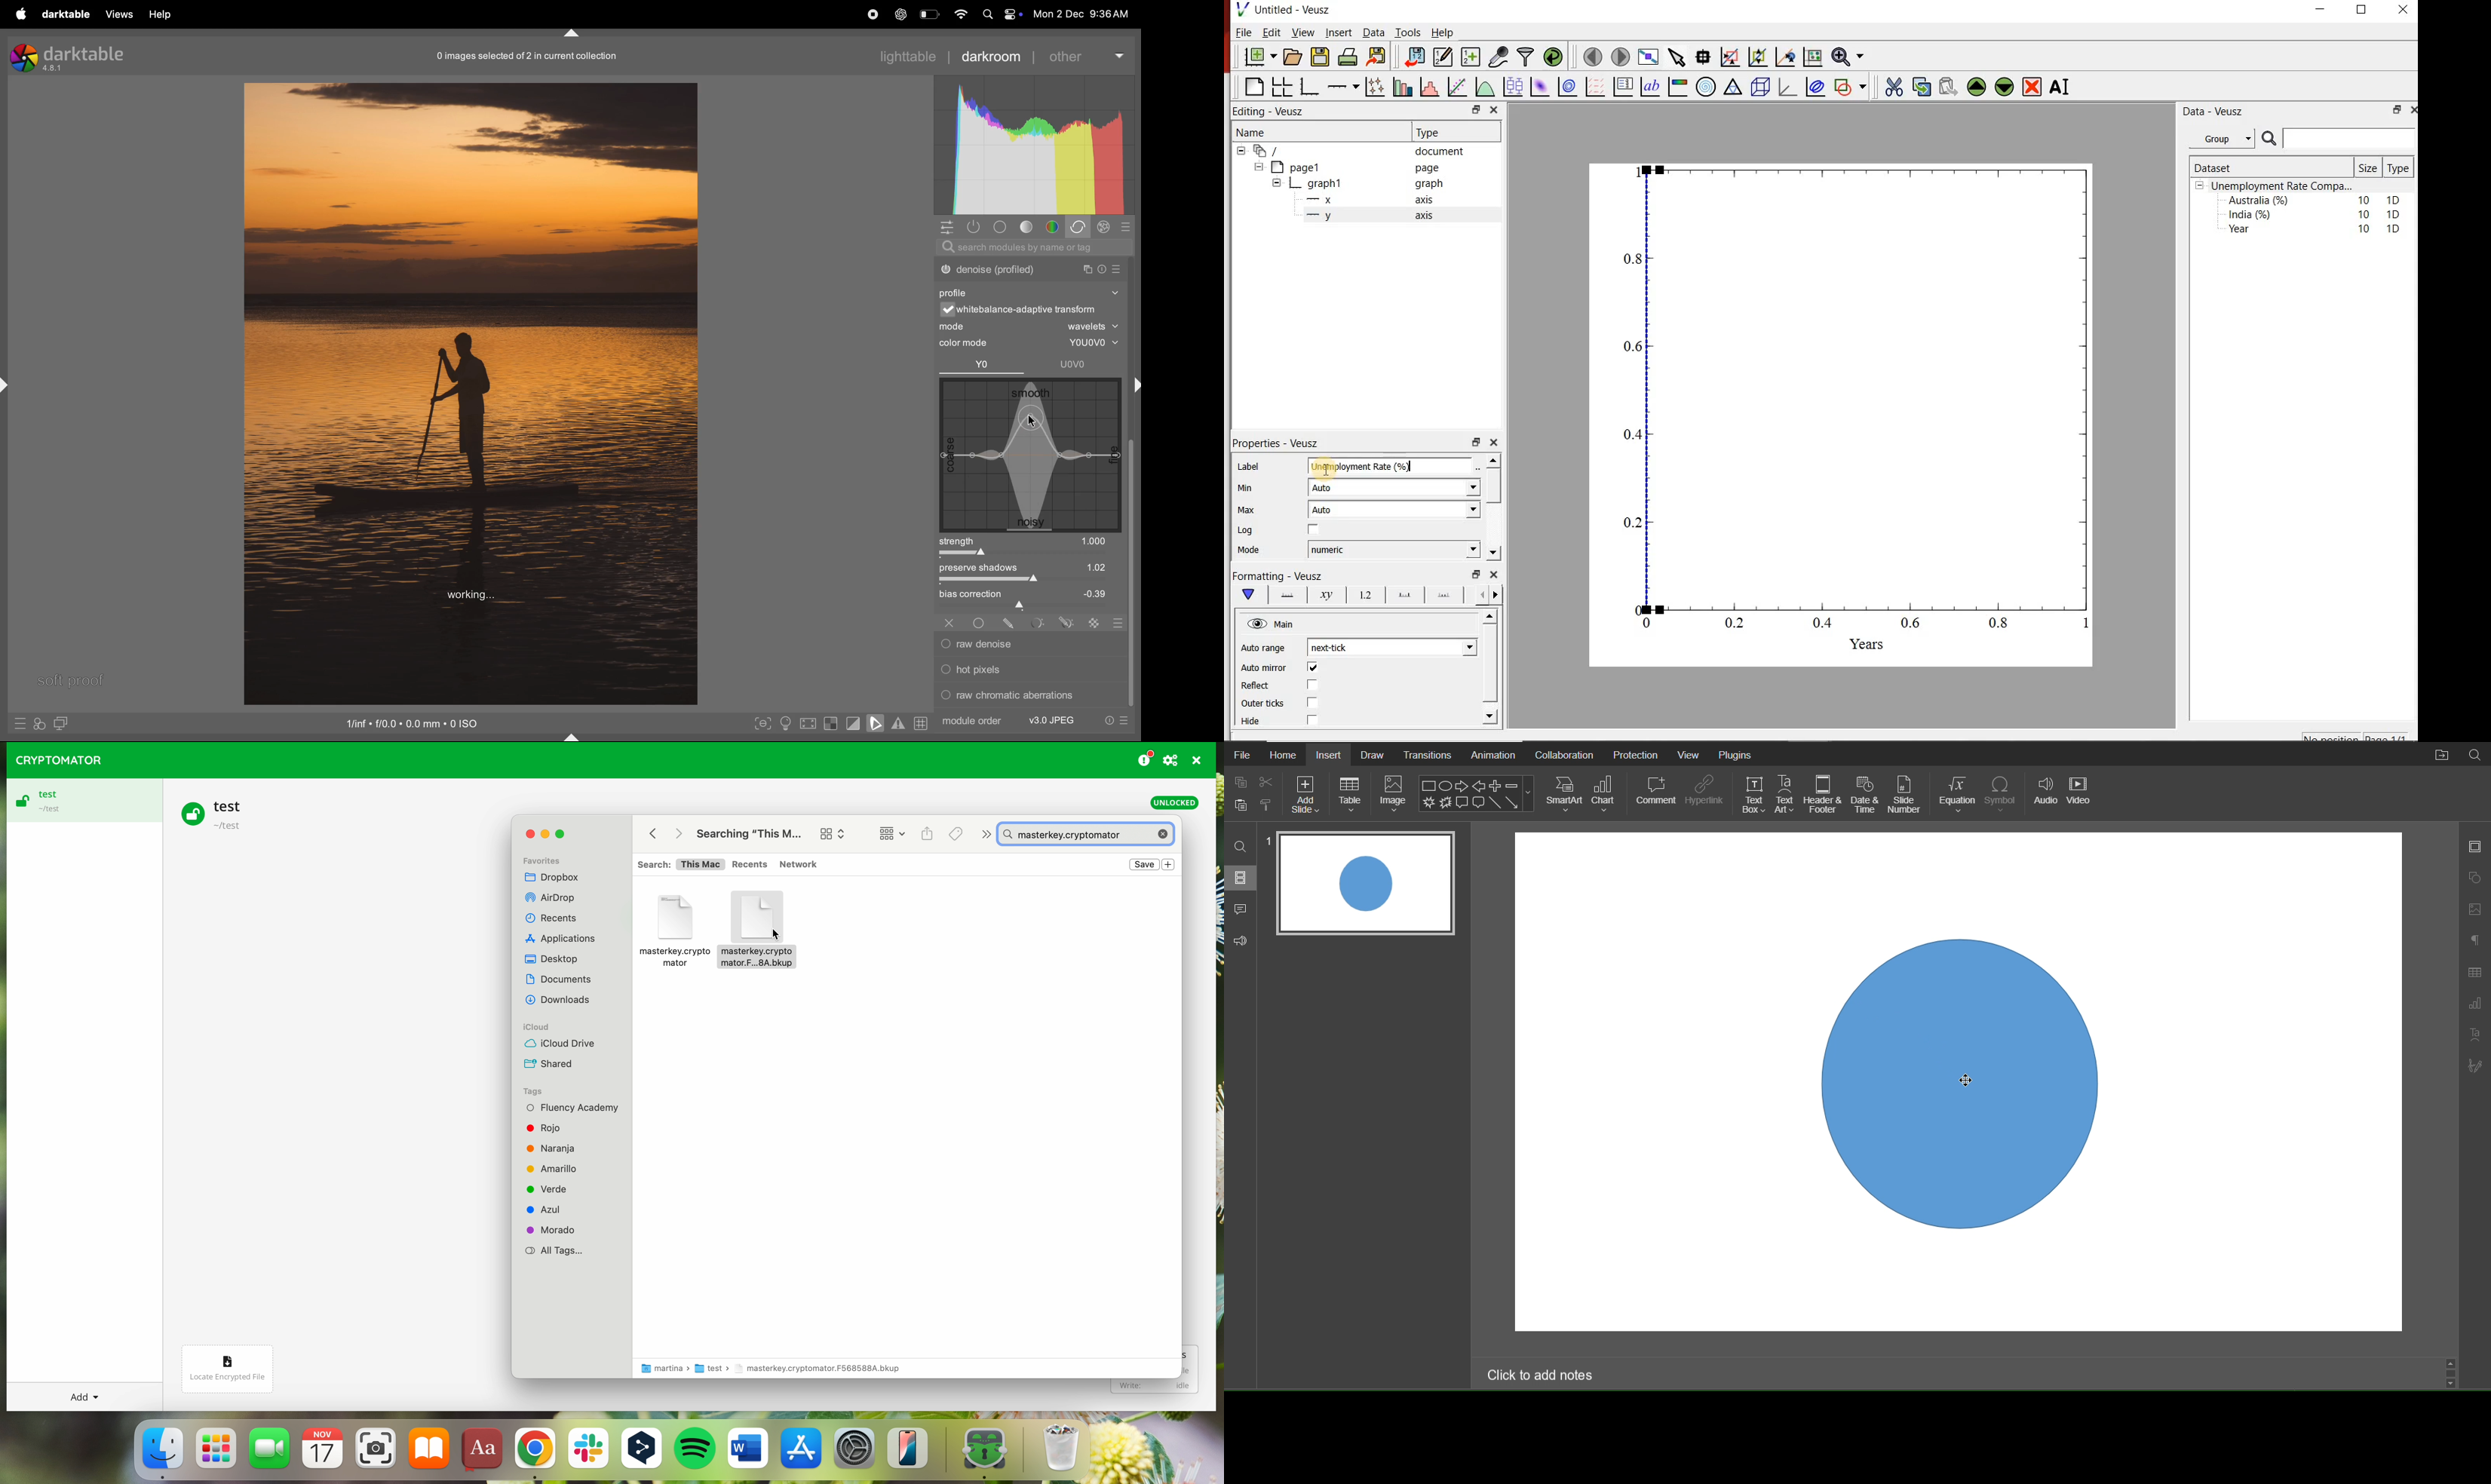 The width and height of the screenshot is (2492, 1484). I want to click on Home, so click(1282, 754).